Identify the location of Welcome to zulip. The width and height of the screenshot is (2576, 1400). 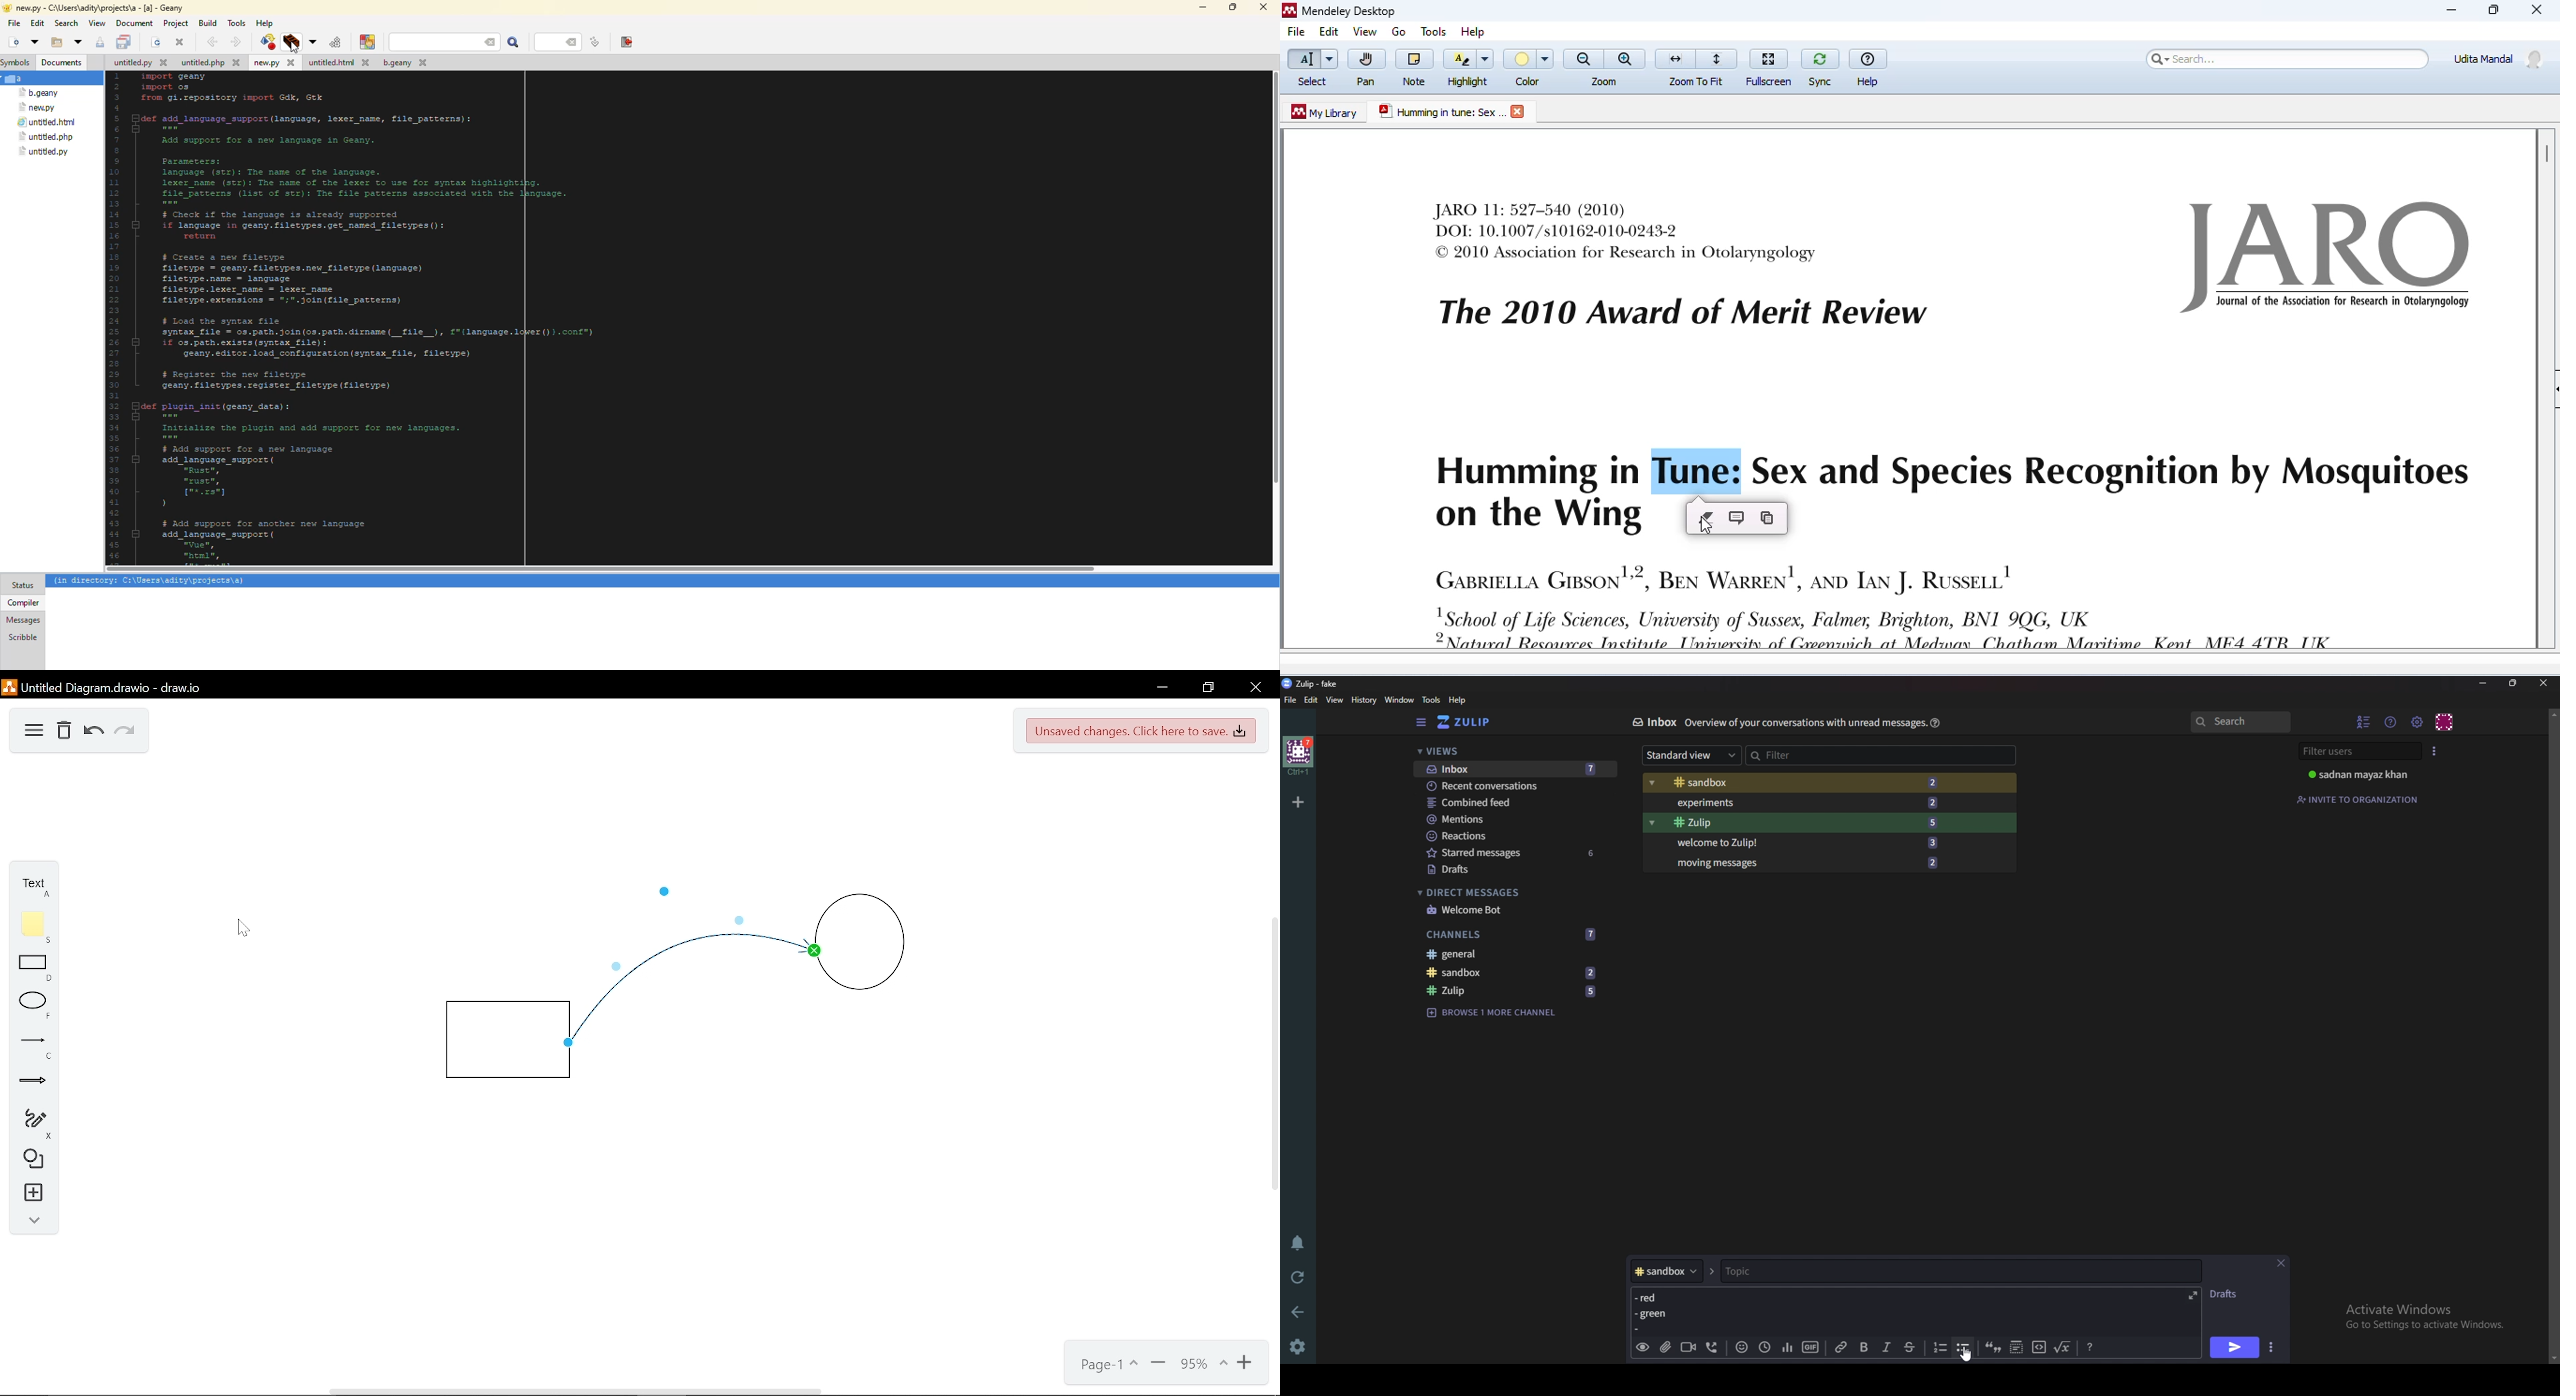
(1803, 841).